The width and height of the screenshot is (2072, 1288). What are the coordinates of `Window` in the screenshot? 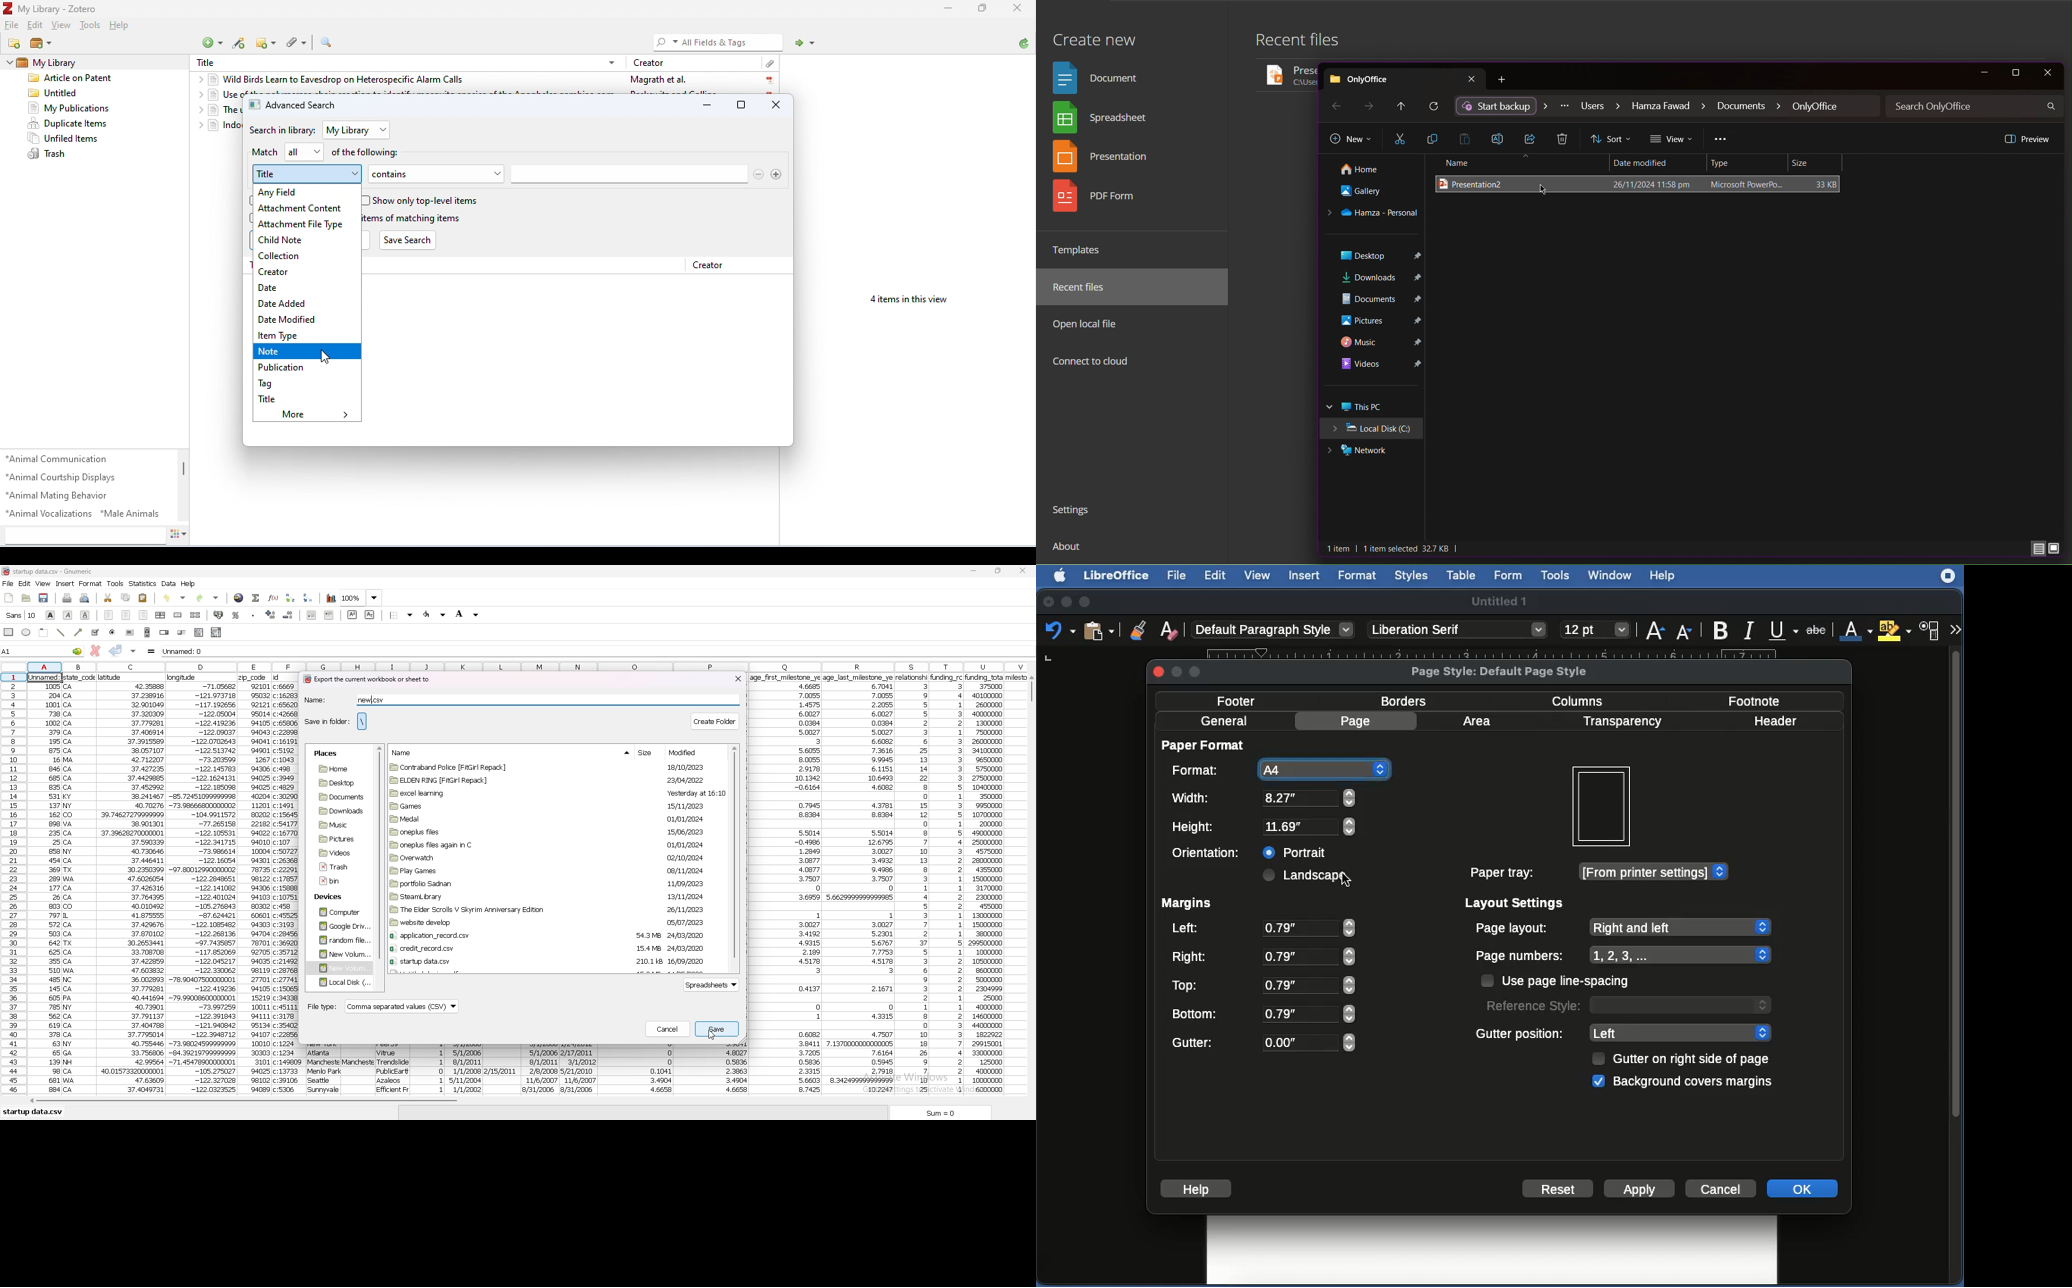 It's located at (1613, 576).